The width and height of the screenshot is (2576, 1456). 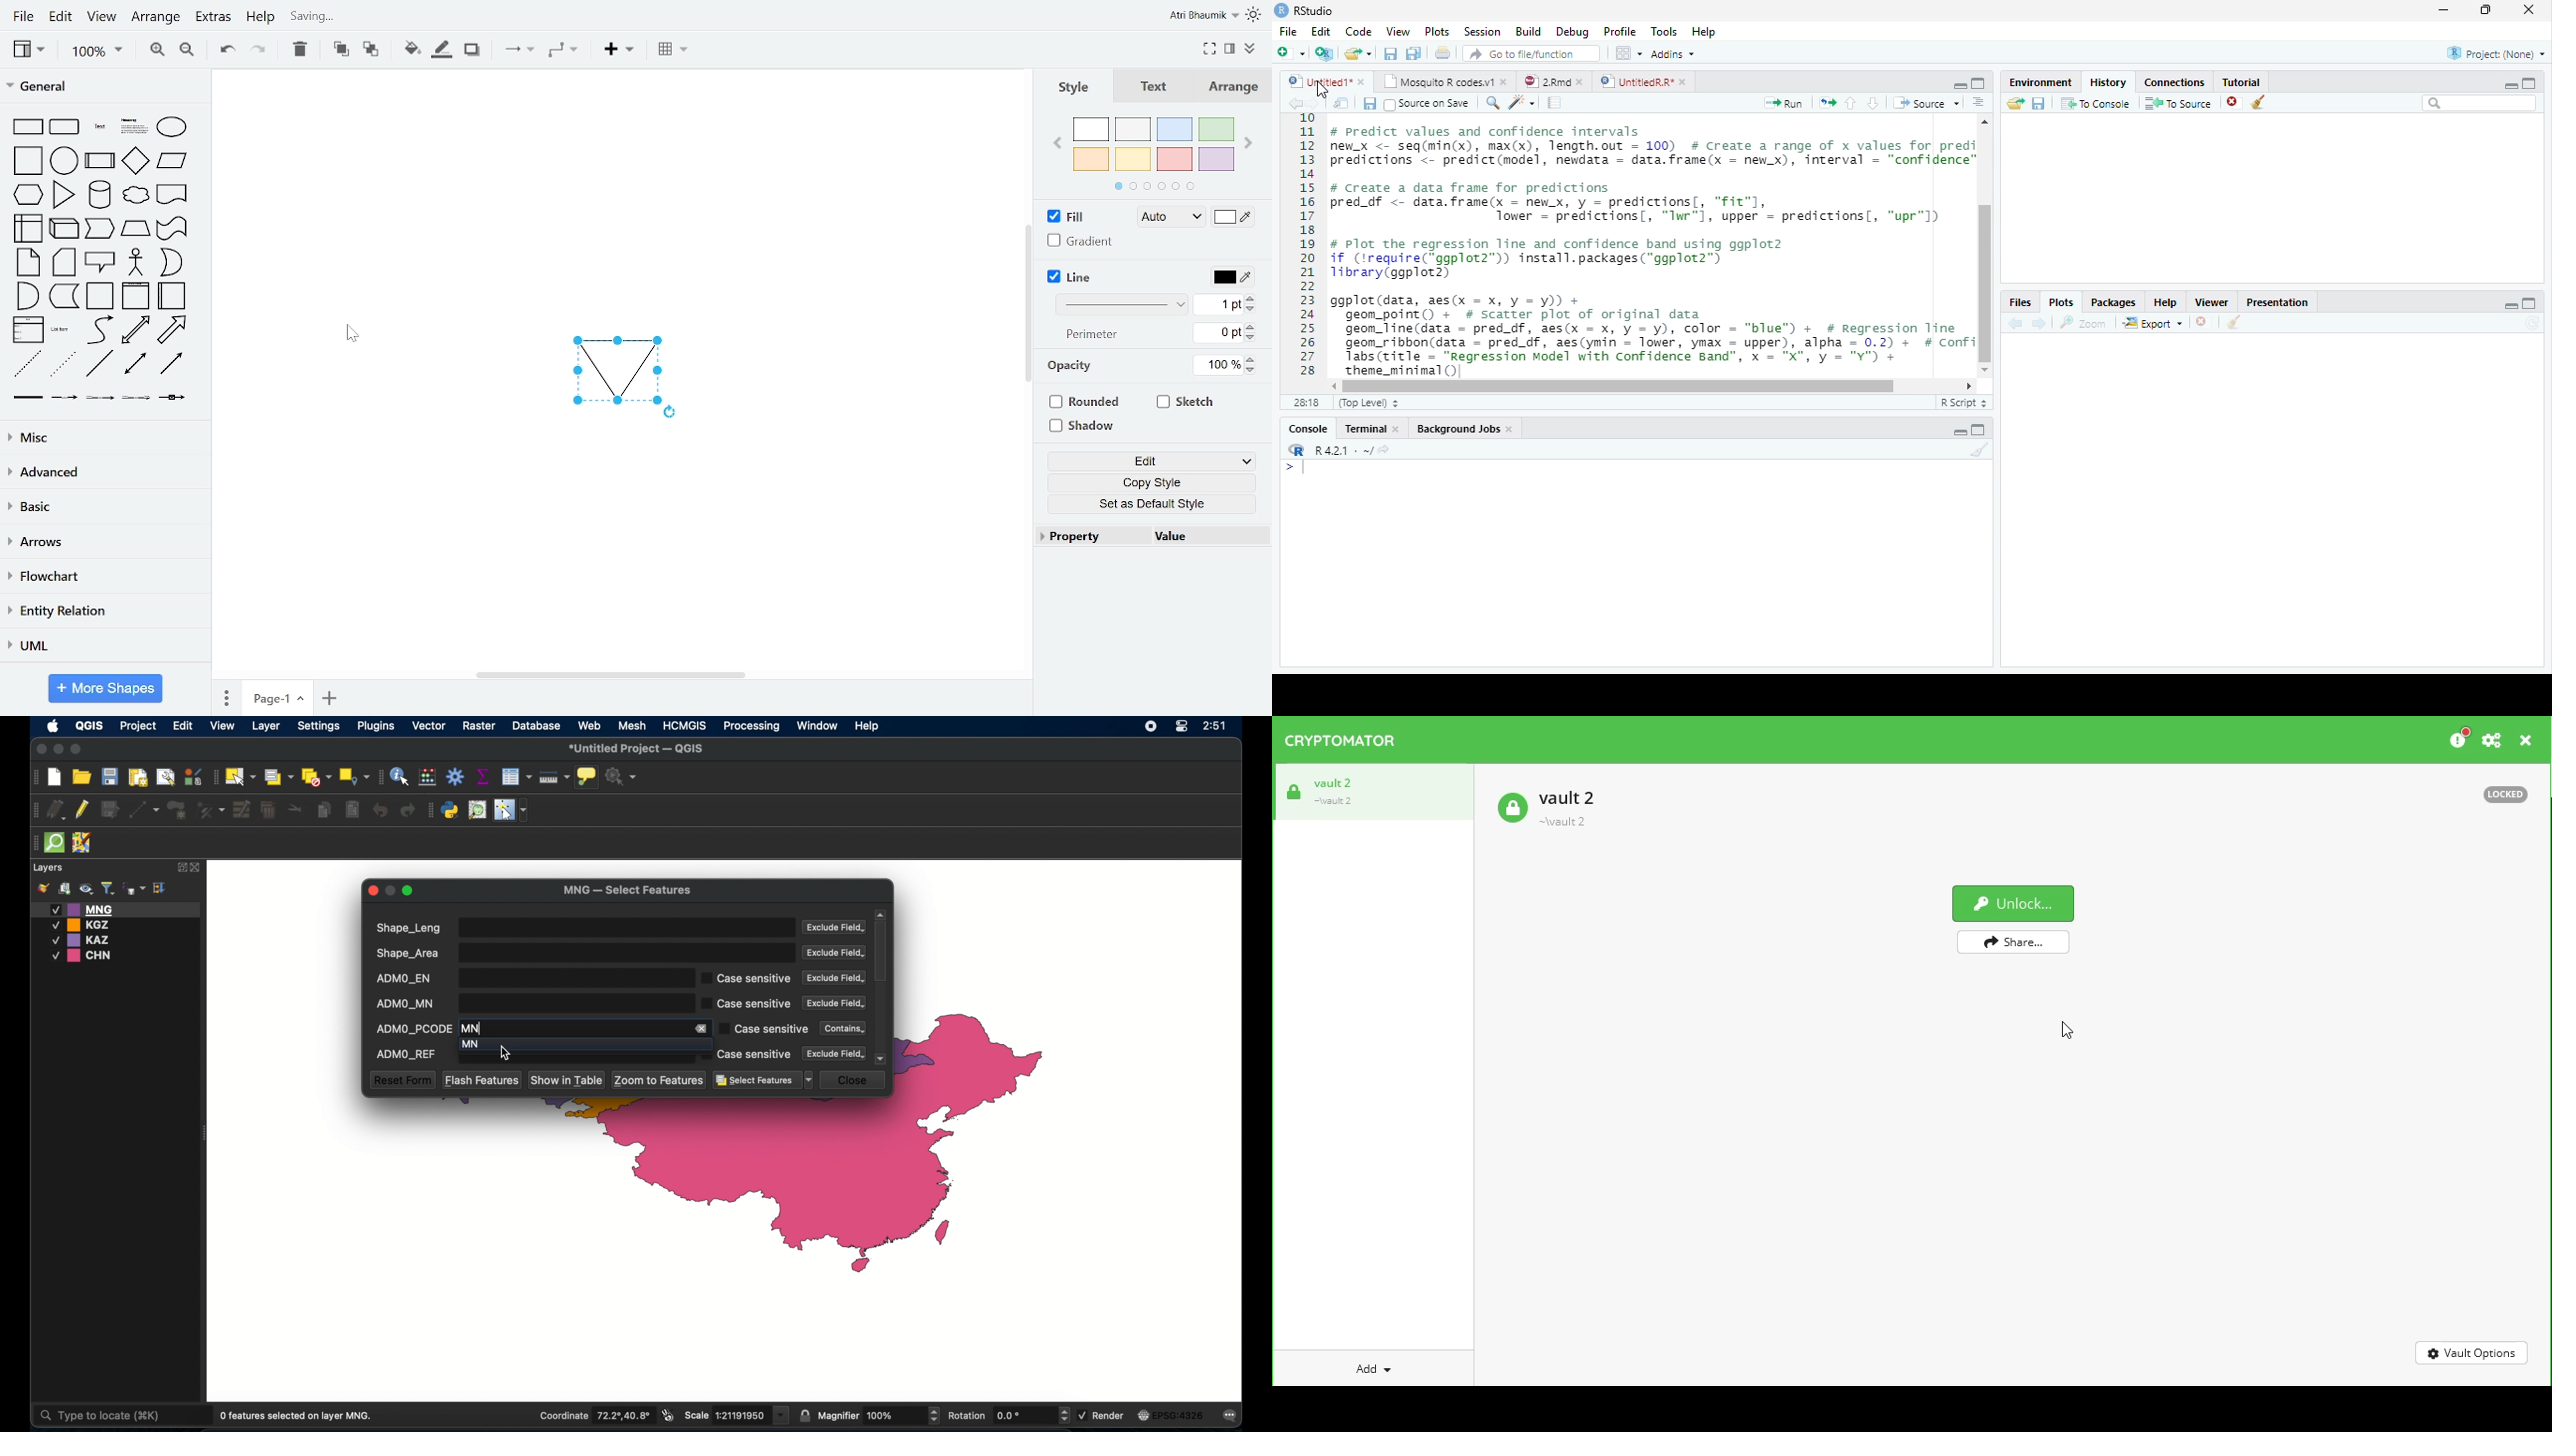 I want to click on Project (None), so click(x=2497, y=52).